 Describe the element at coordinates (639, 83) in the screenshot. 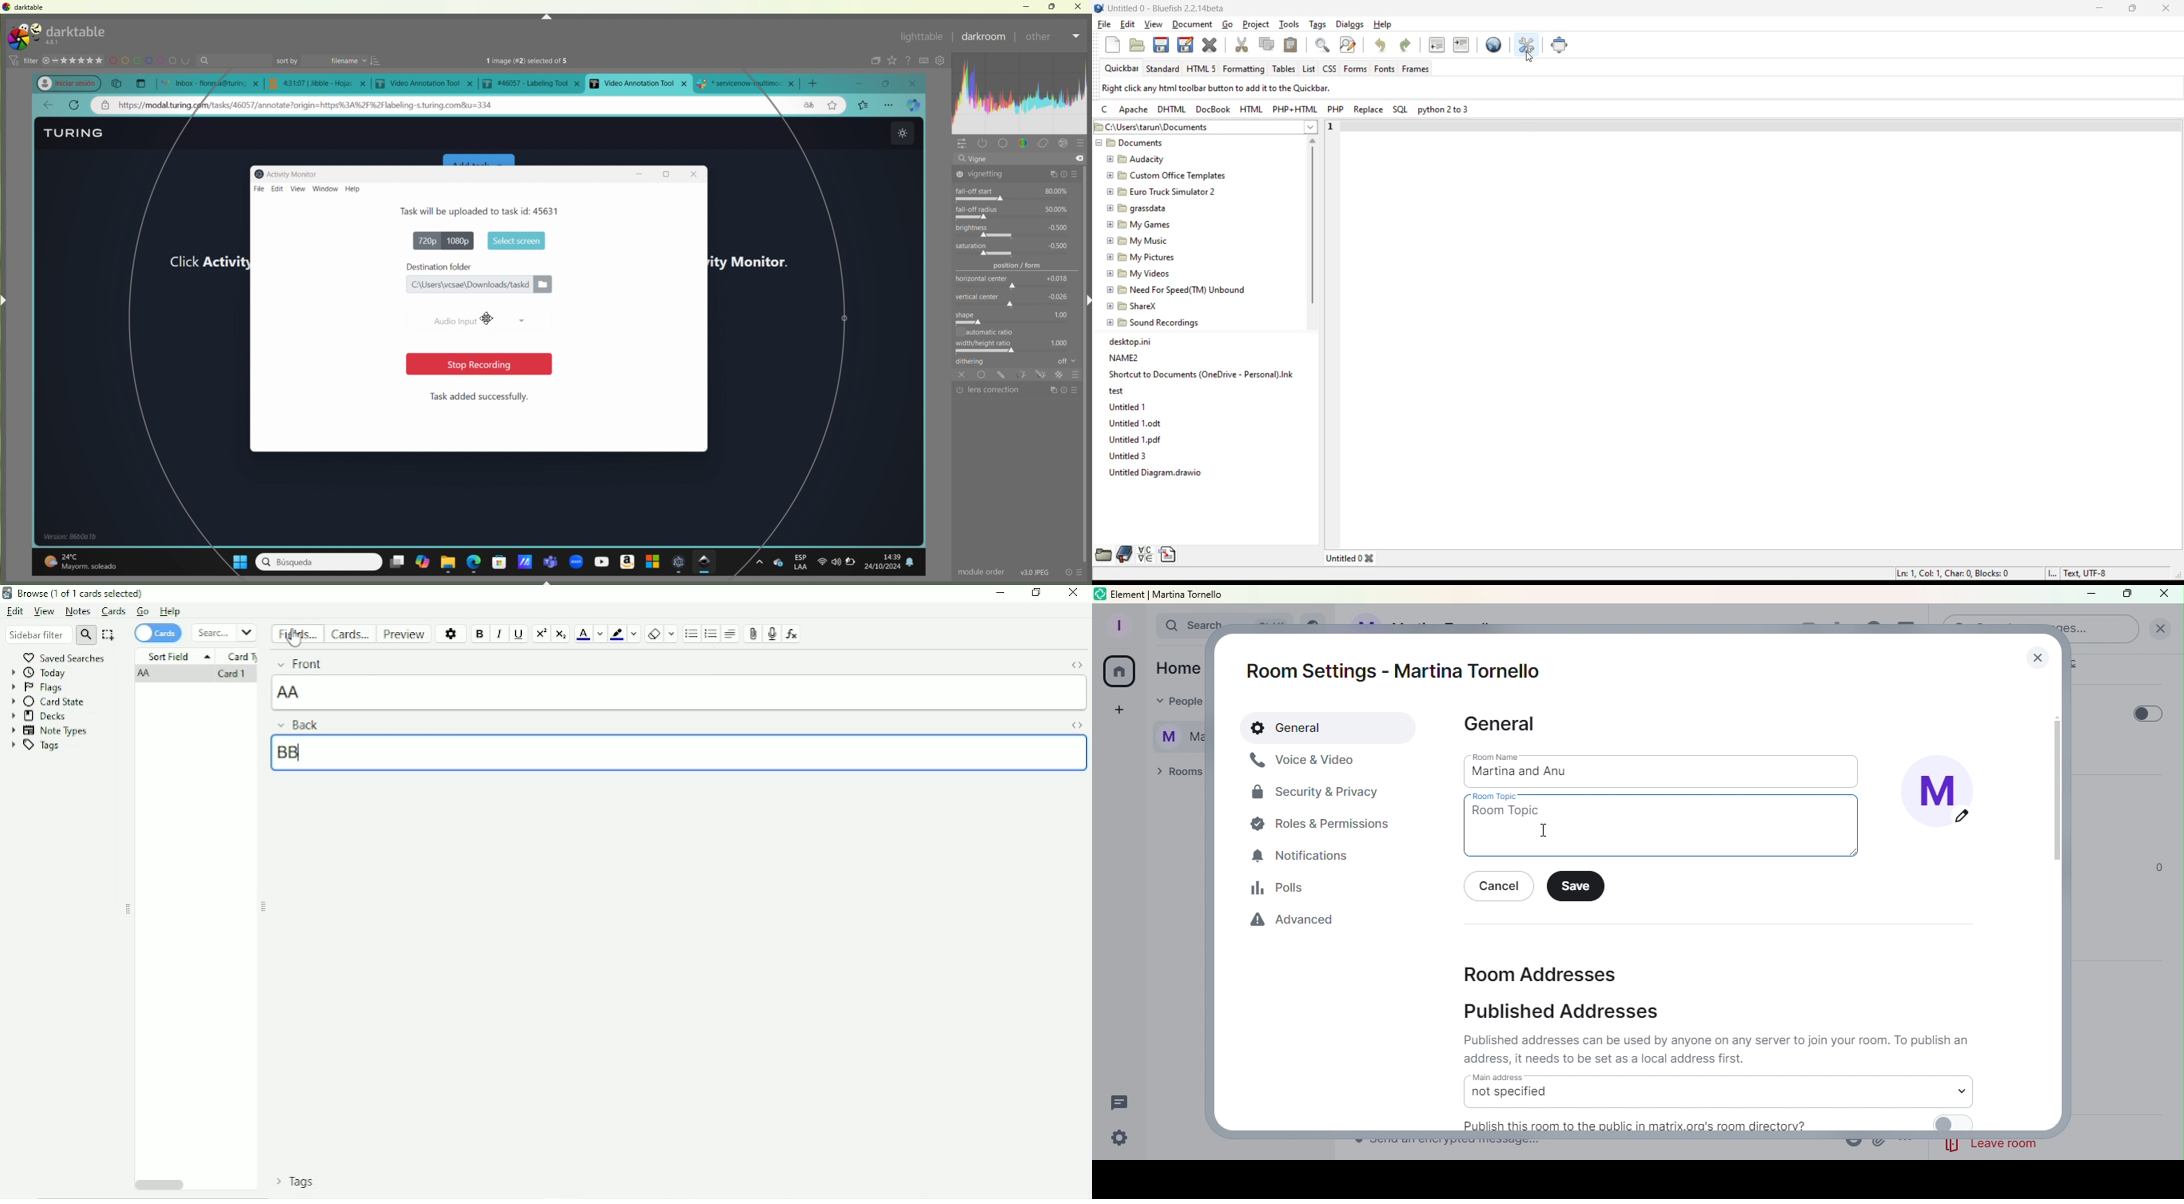

I see `current open tab` at that location.